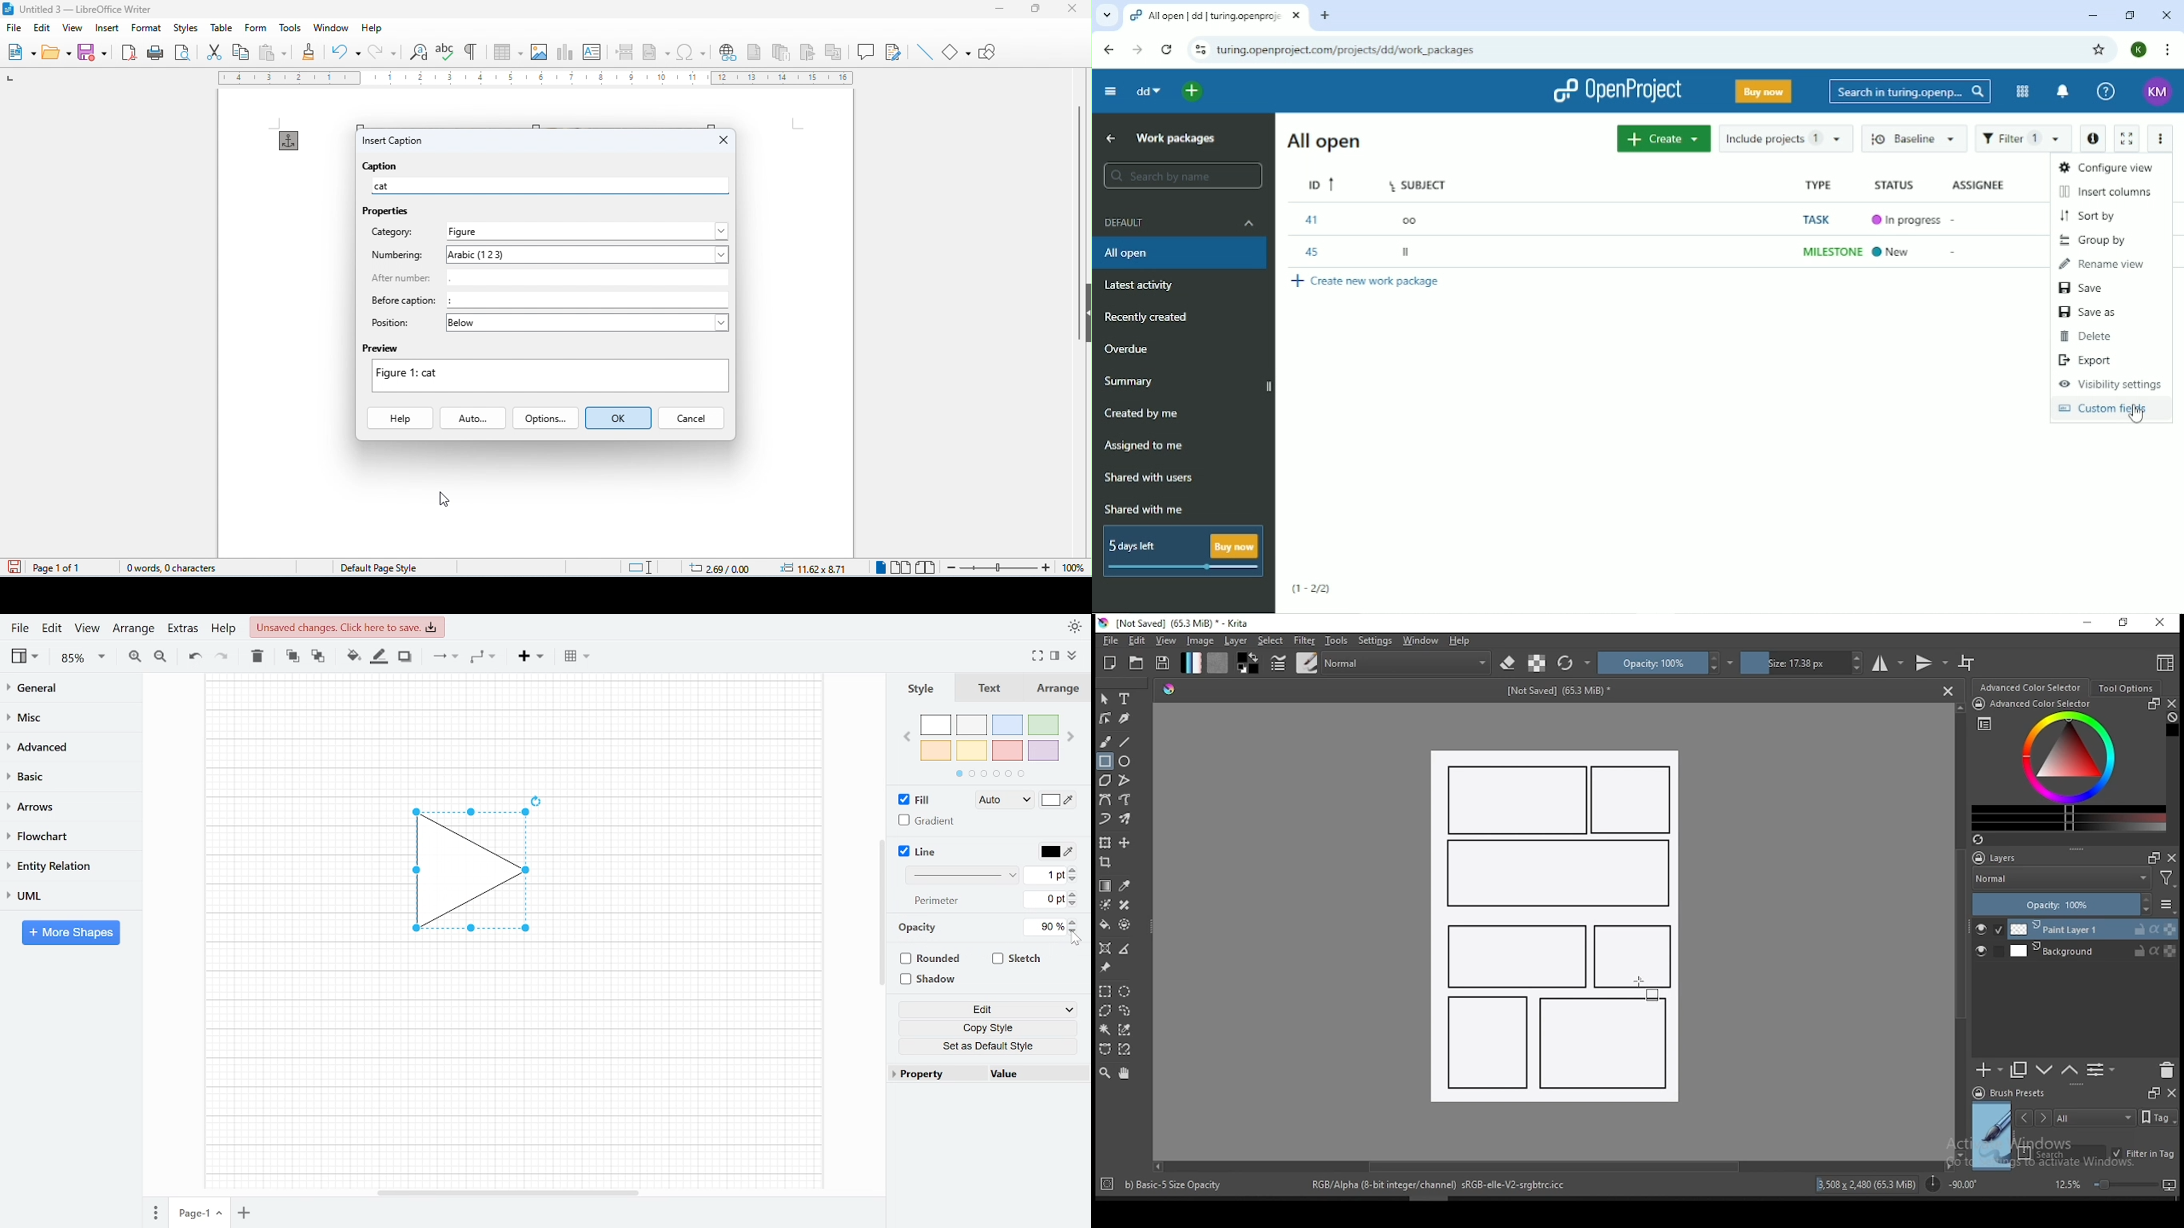  What do you see at coordinates (1104, 780) in the screenshot?
I see `polygon tool` at bounding box center [1104, 780].